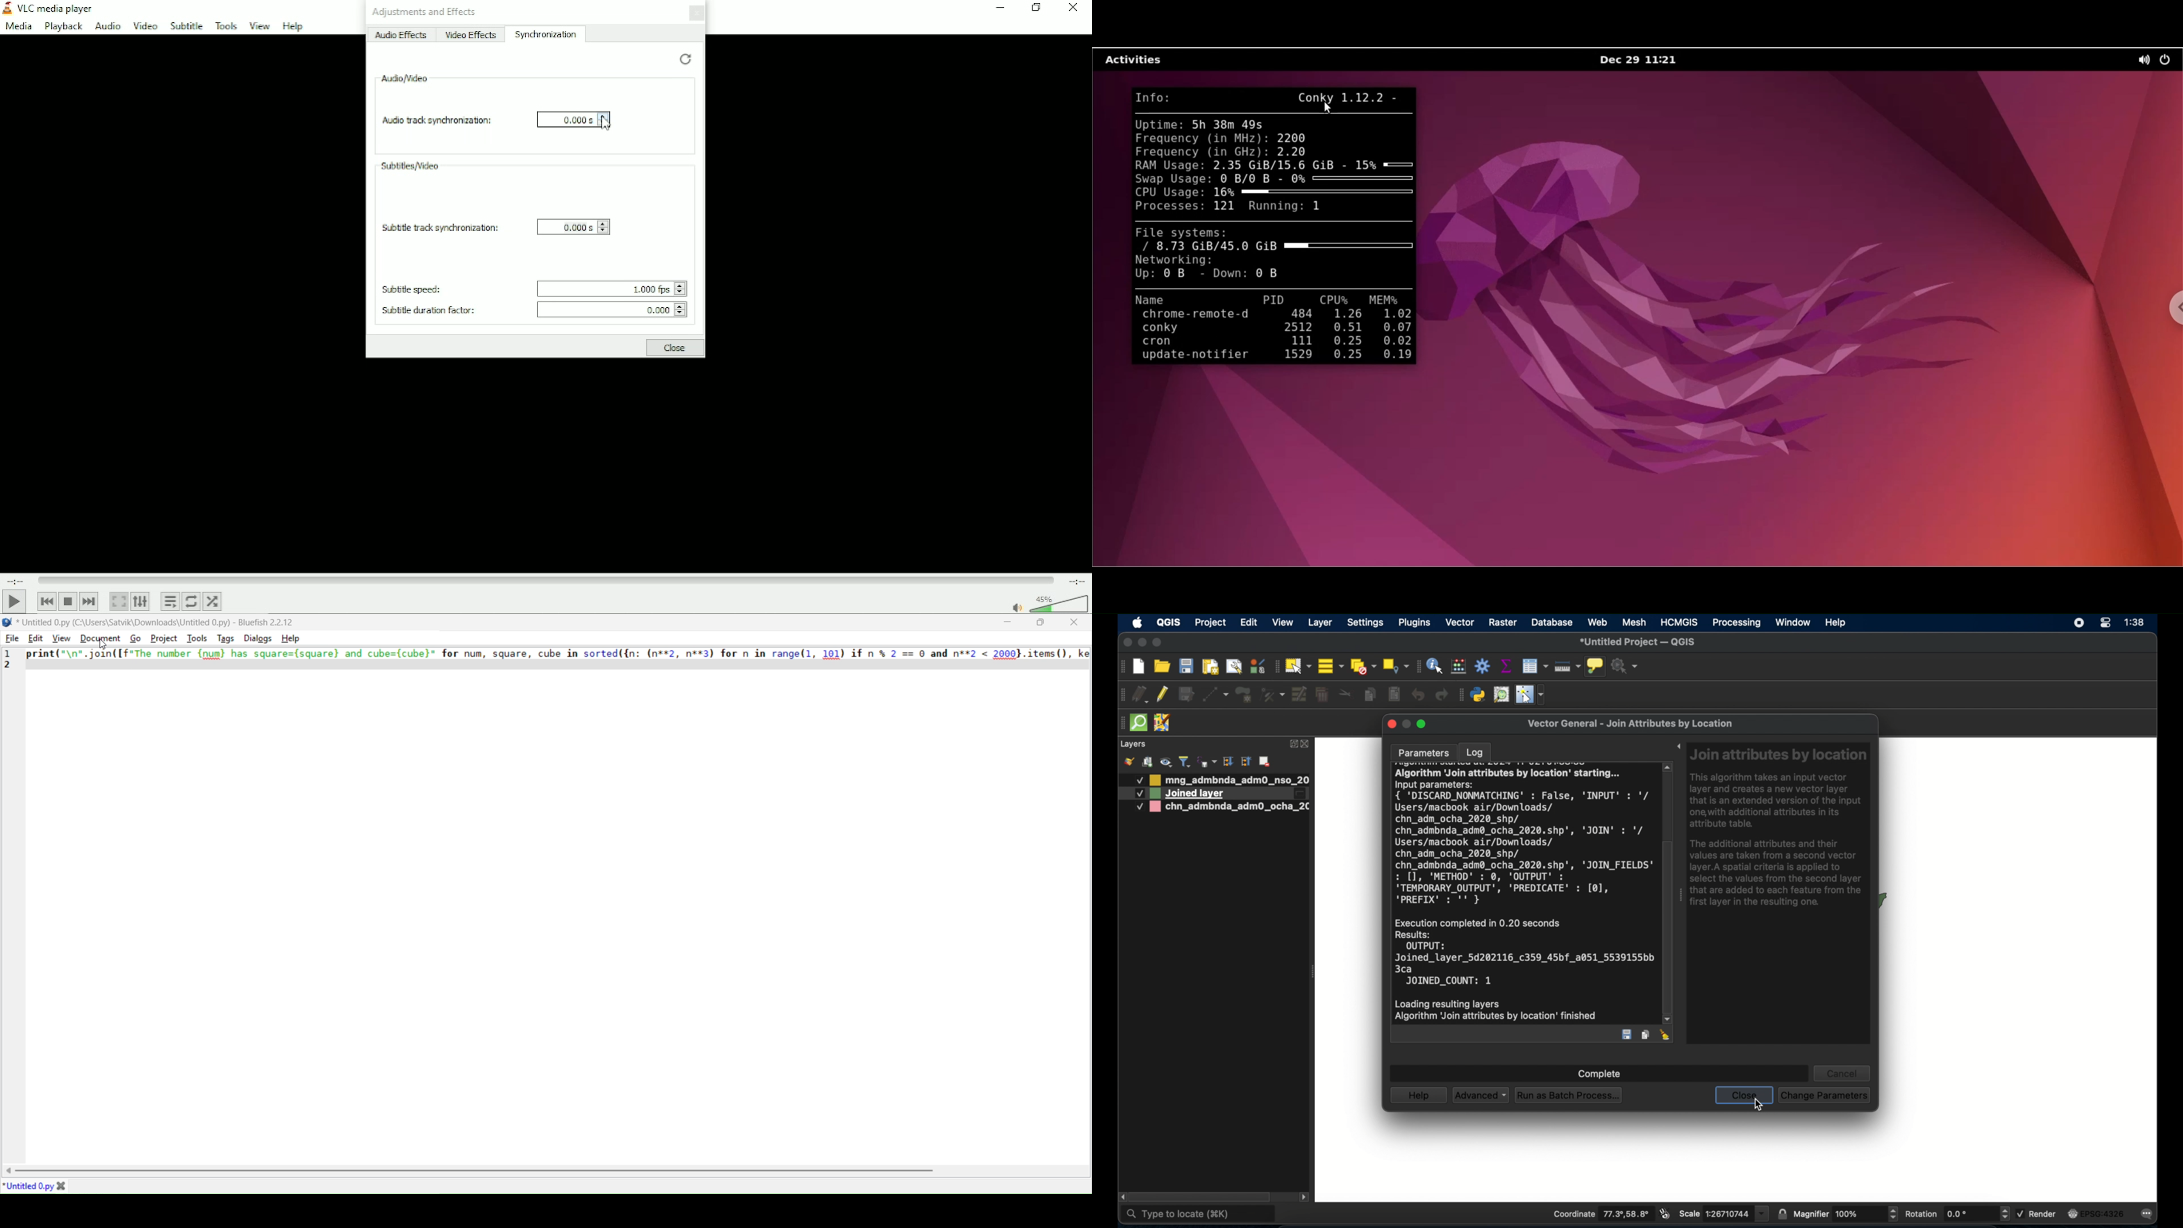 The height and width of the screenshot is (1232, 2184). I want to click on toggle editing, so click(1163, 696).